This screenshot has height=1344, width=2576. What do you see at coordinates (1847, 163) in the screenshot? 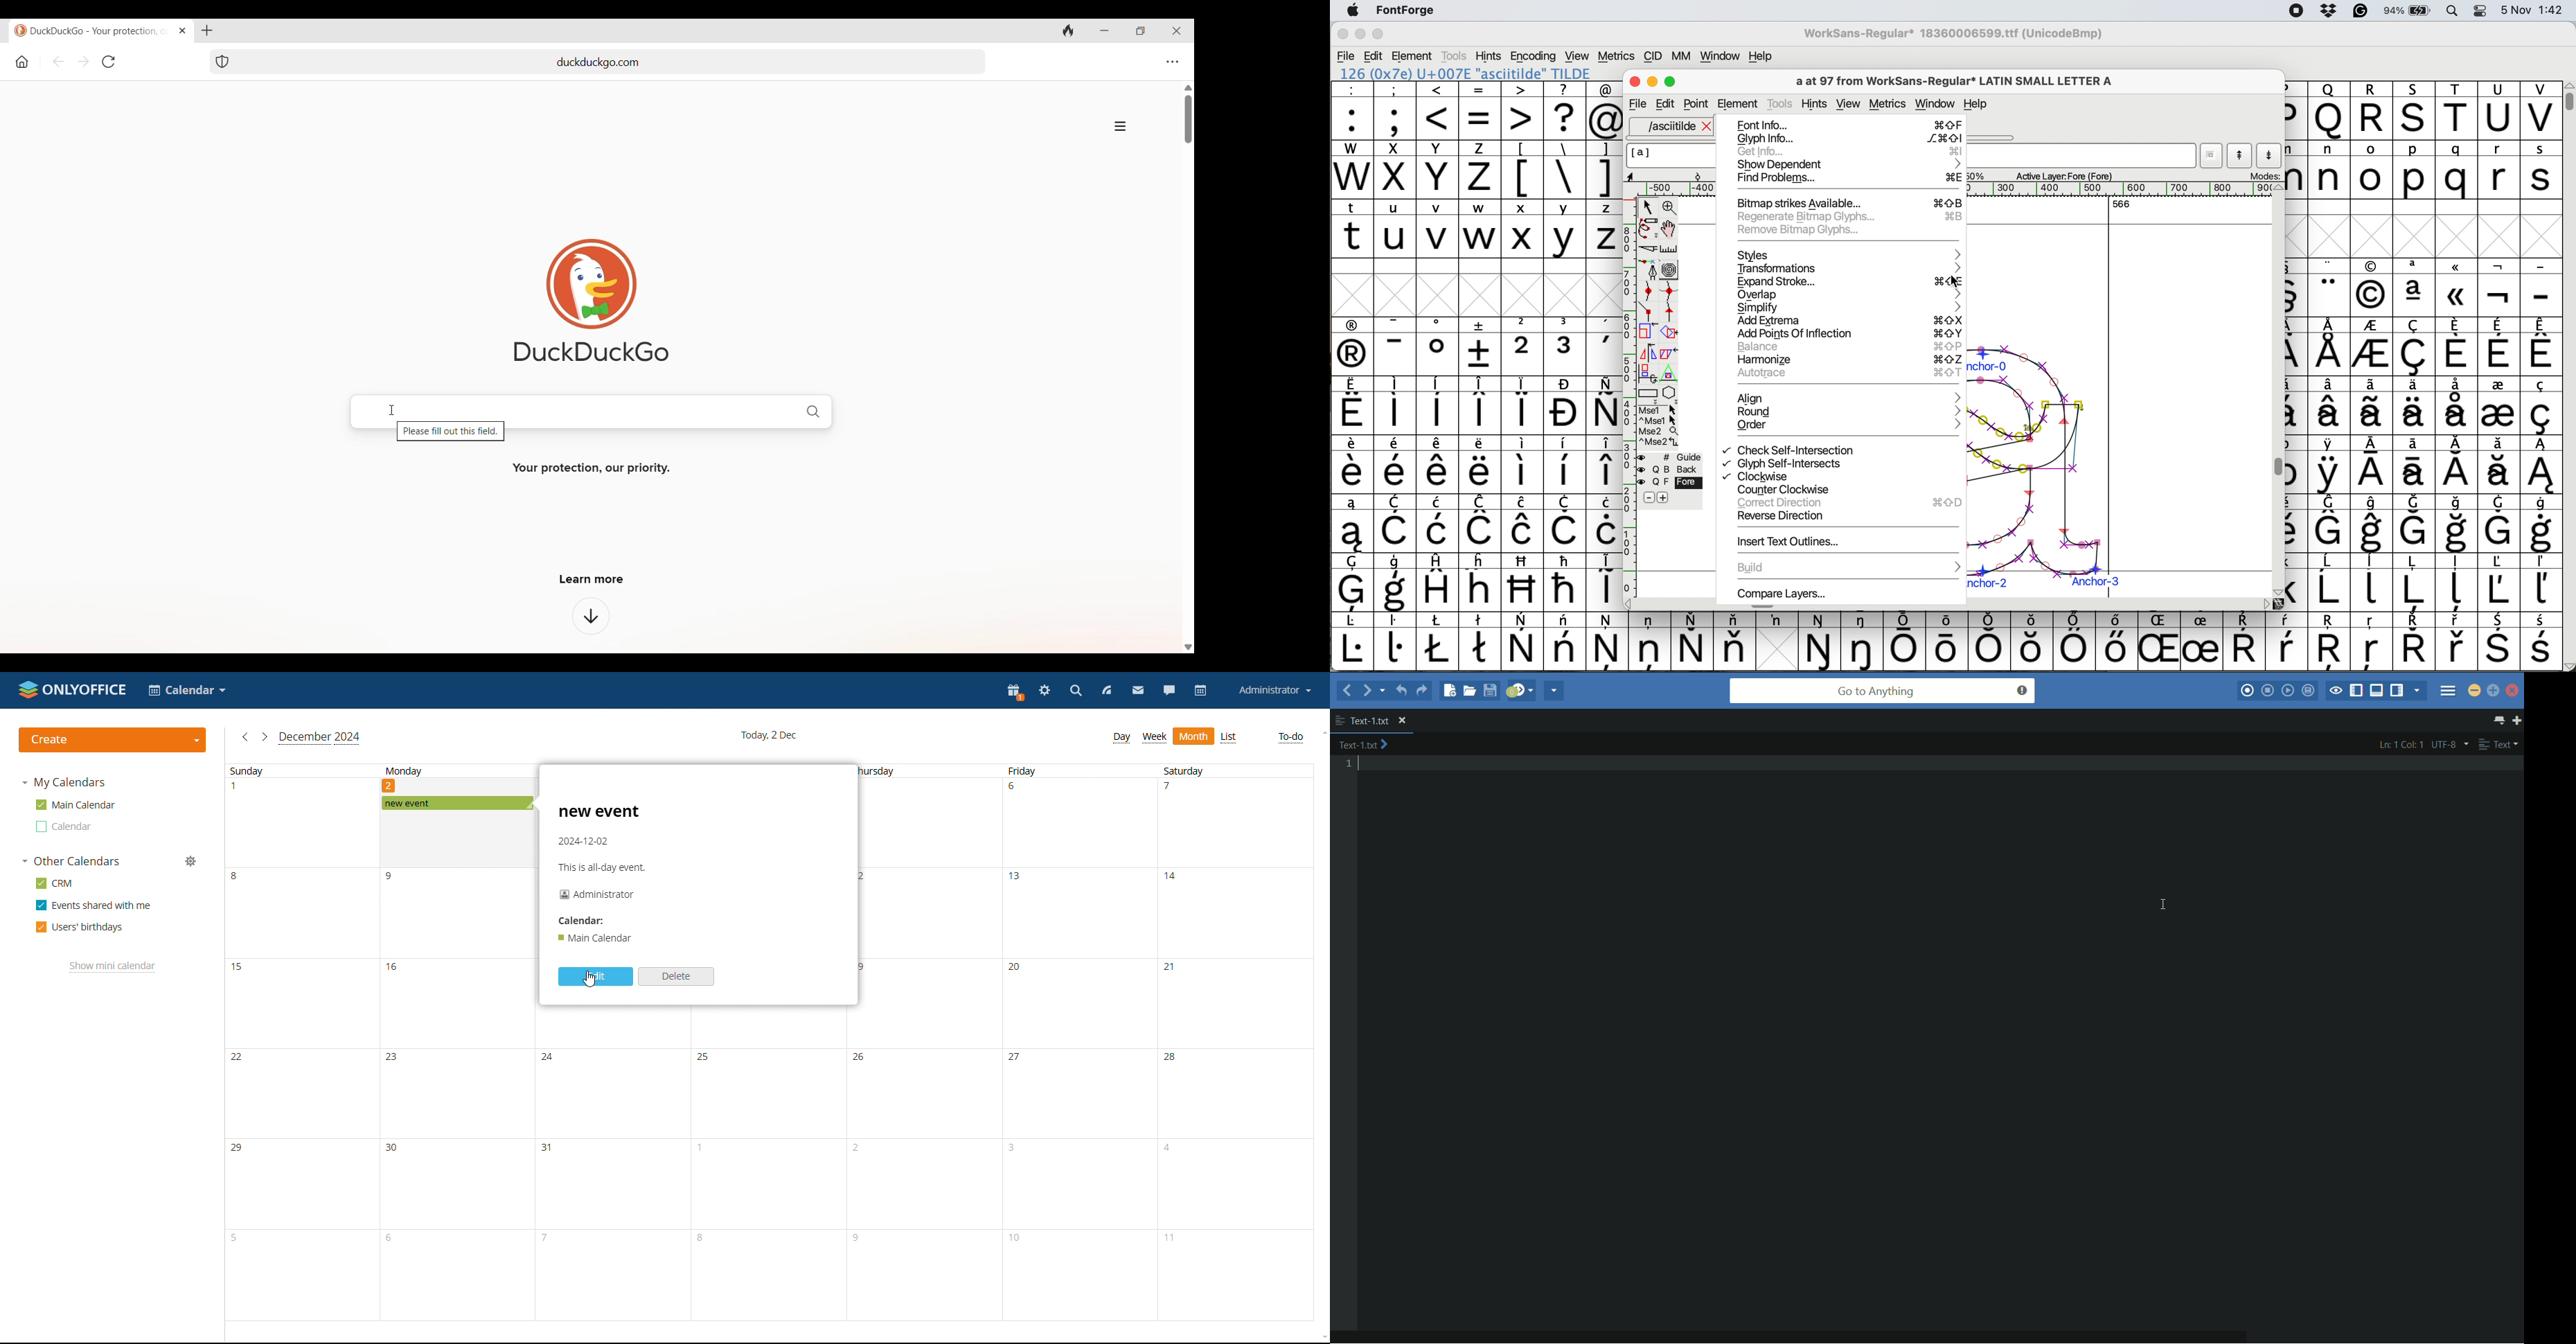
I see `show dependent` at bounding box center [1847, 163].